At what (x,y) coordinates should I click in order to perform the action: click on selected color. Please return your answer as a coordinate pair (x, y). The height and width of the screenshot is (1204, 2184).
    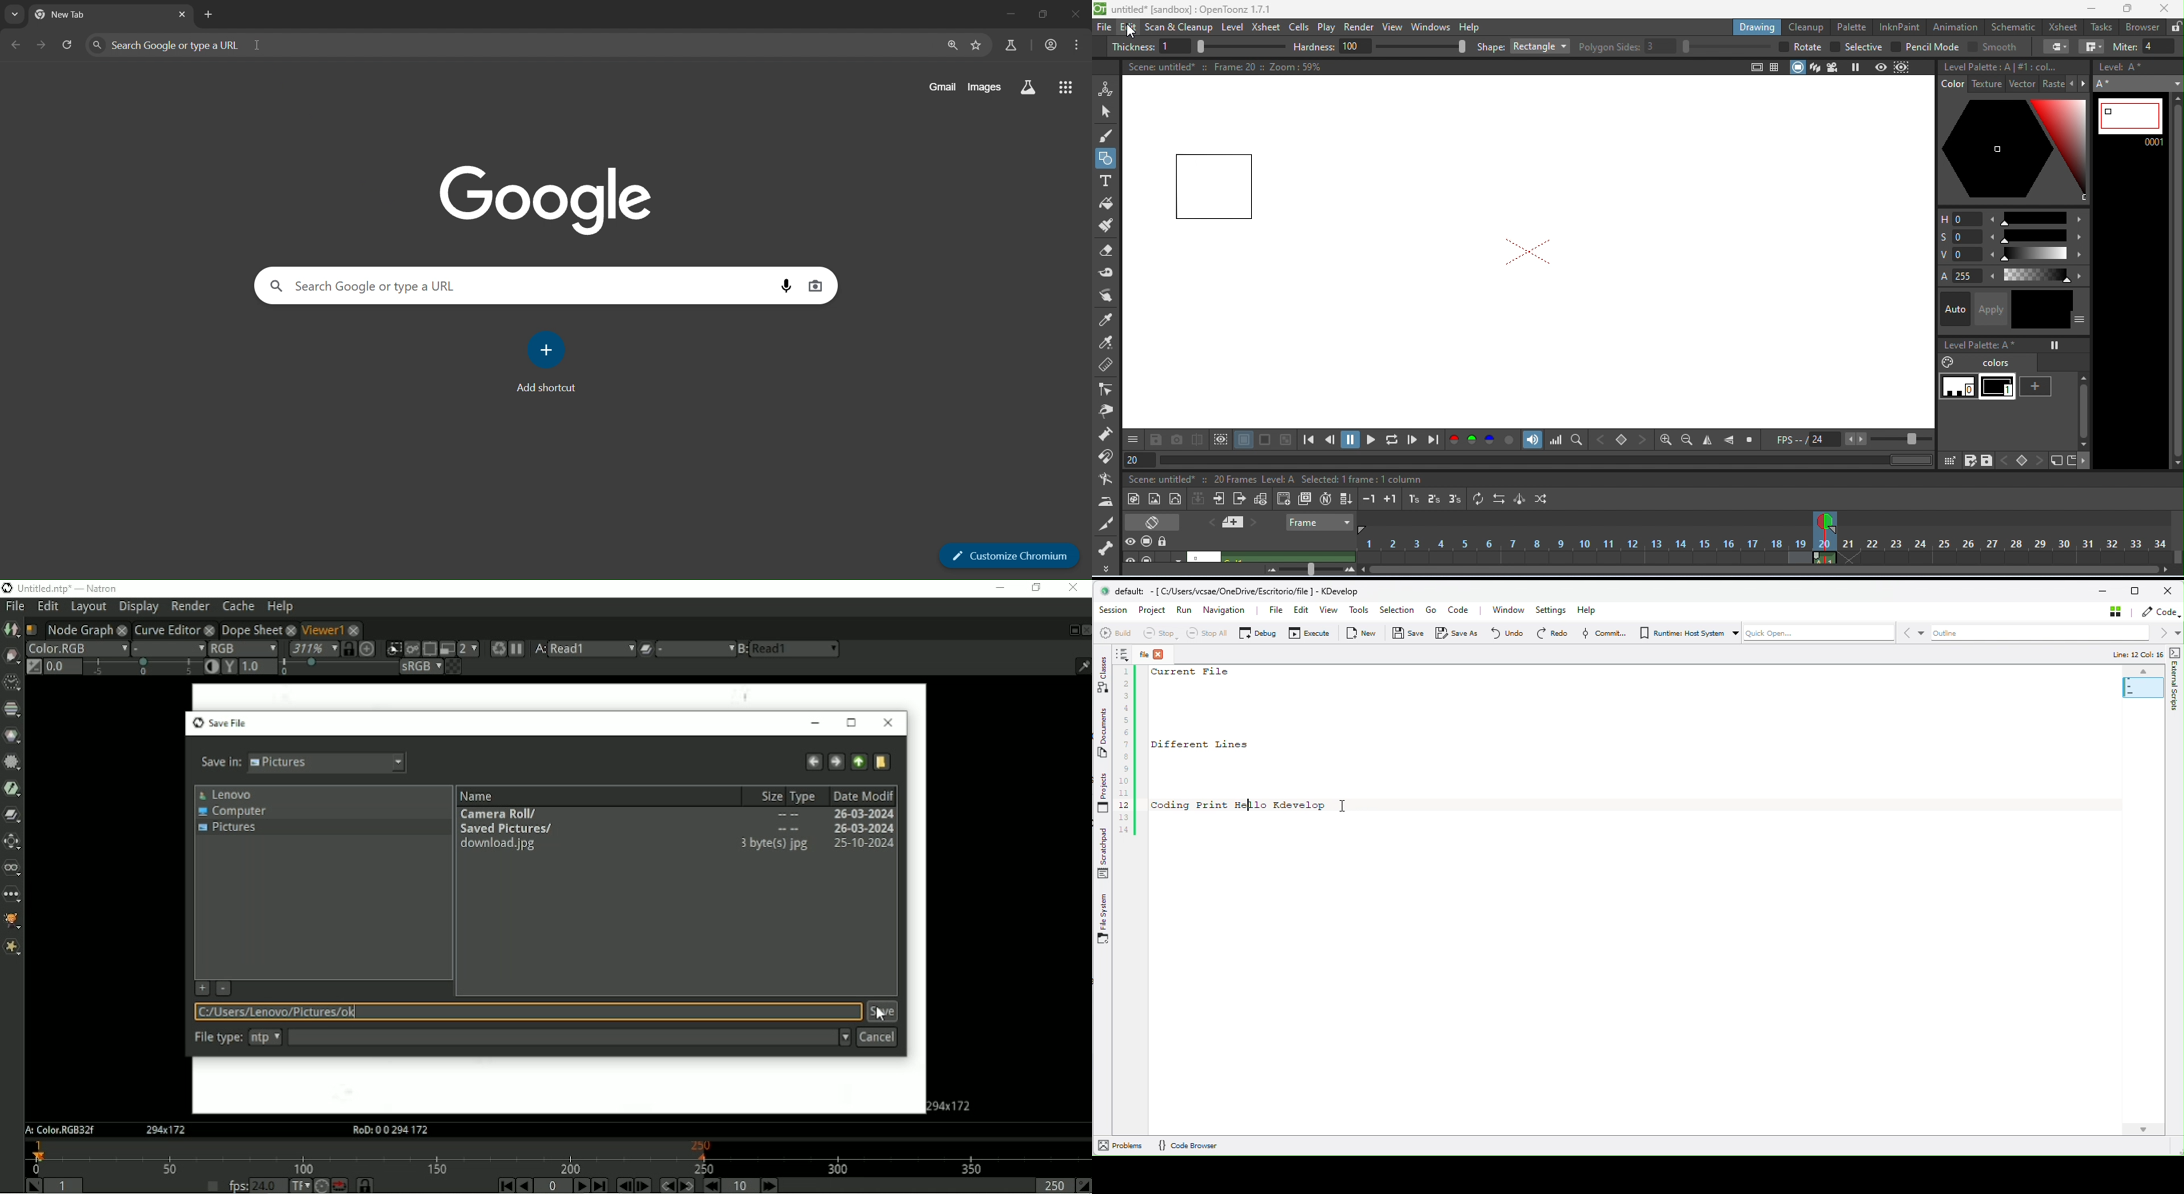
    Looking at the image, I should click on (2013, 150).